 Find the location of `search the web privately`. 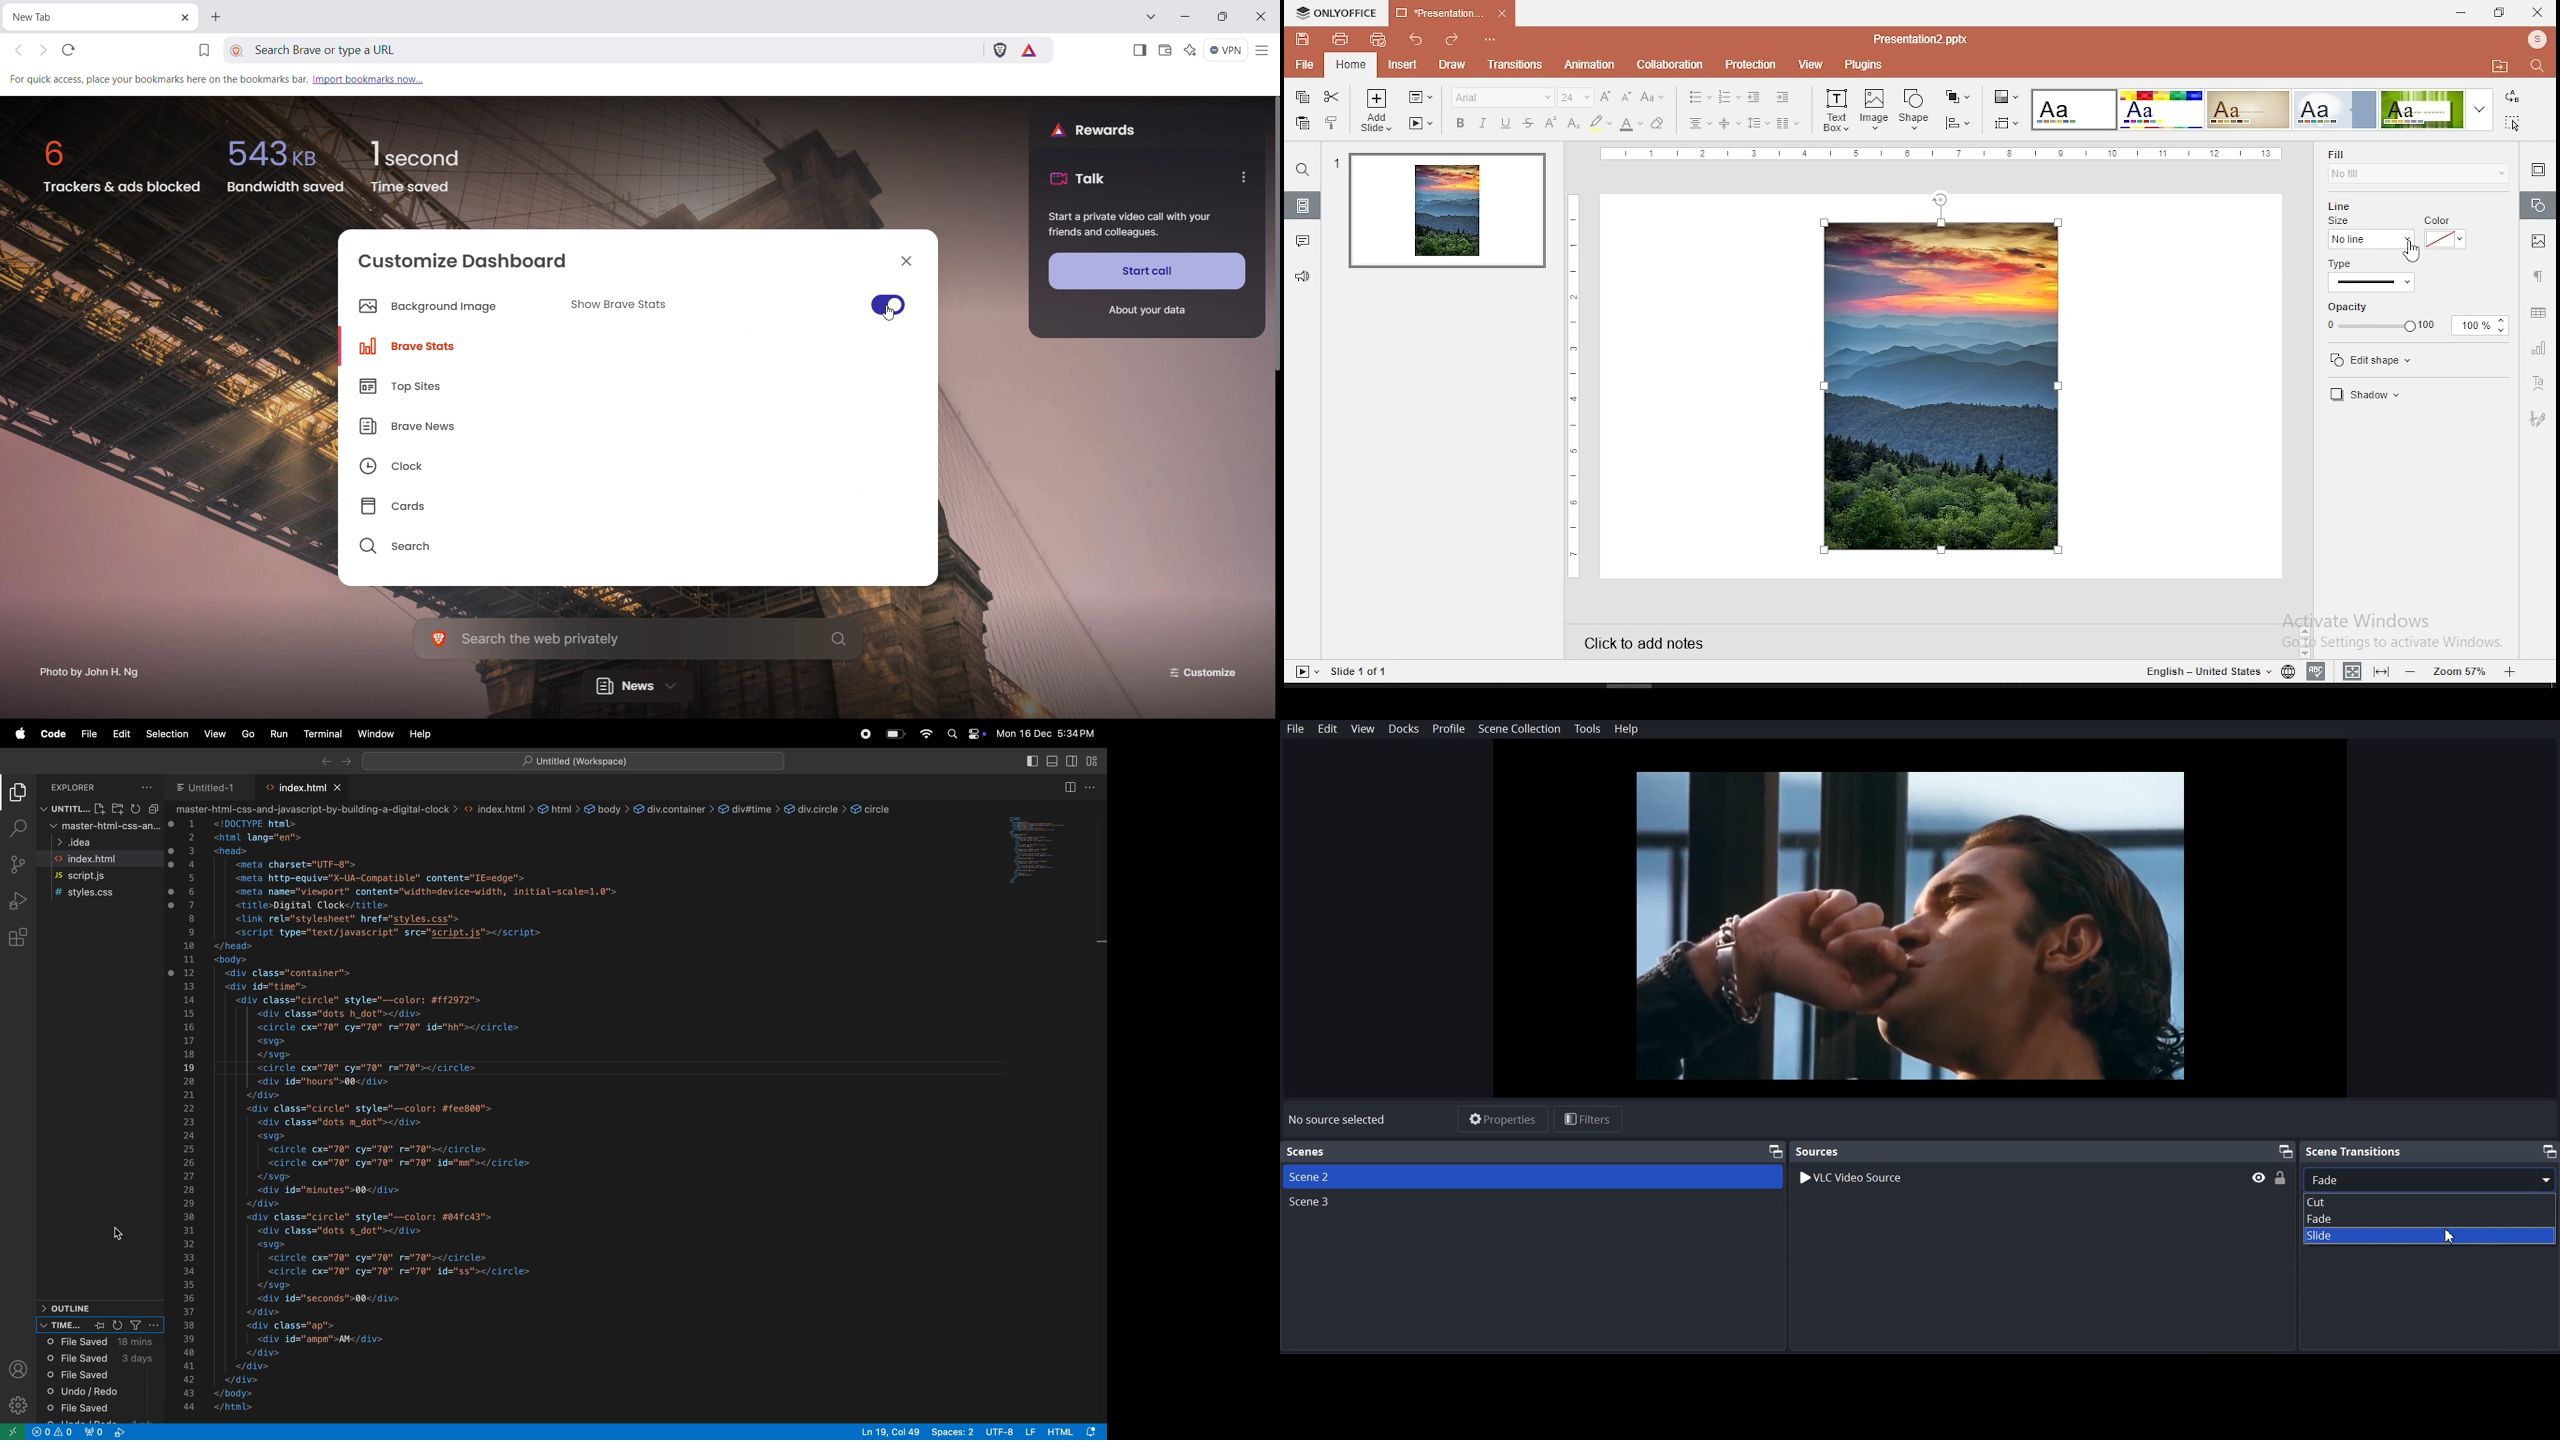

search the web privately is located at coordinates (639, 638).